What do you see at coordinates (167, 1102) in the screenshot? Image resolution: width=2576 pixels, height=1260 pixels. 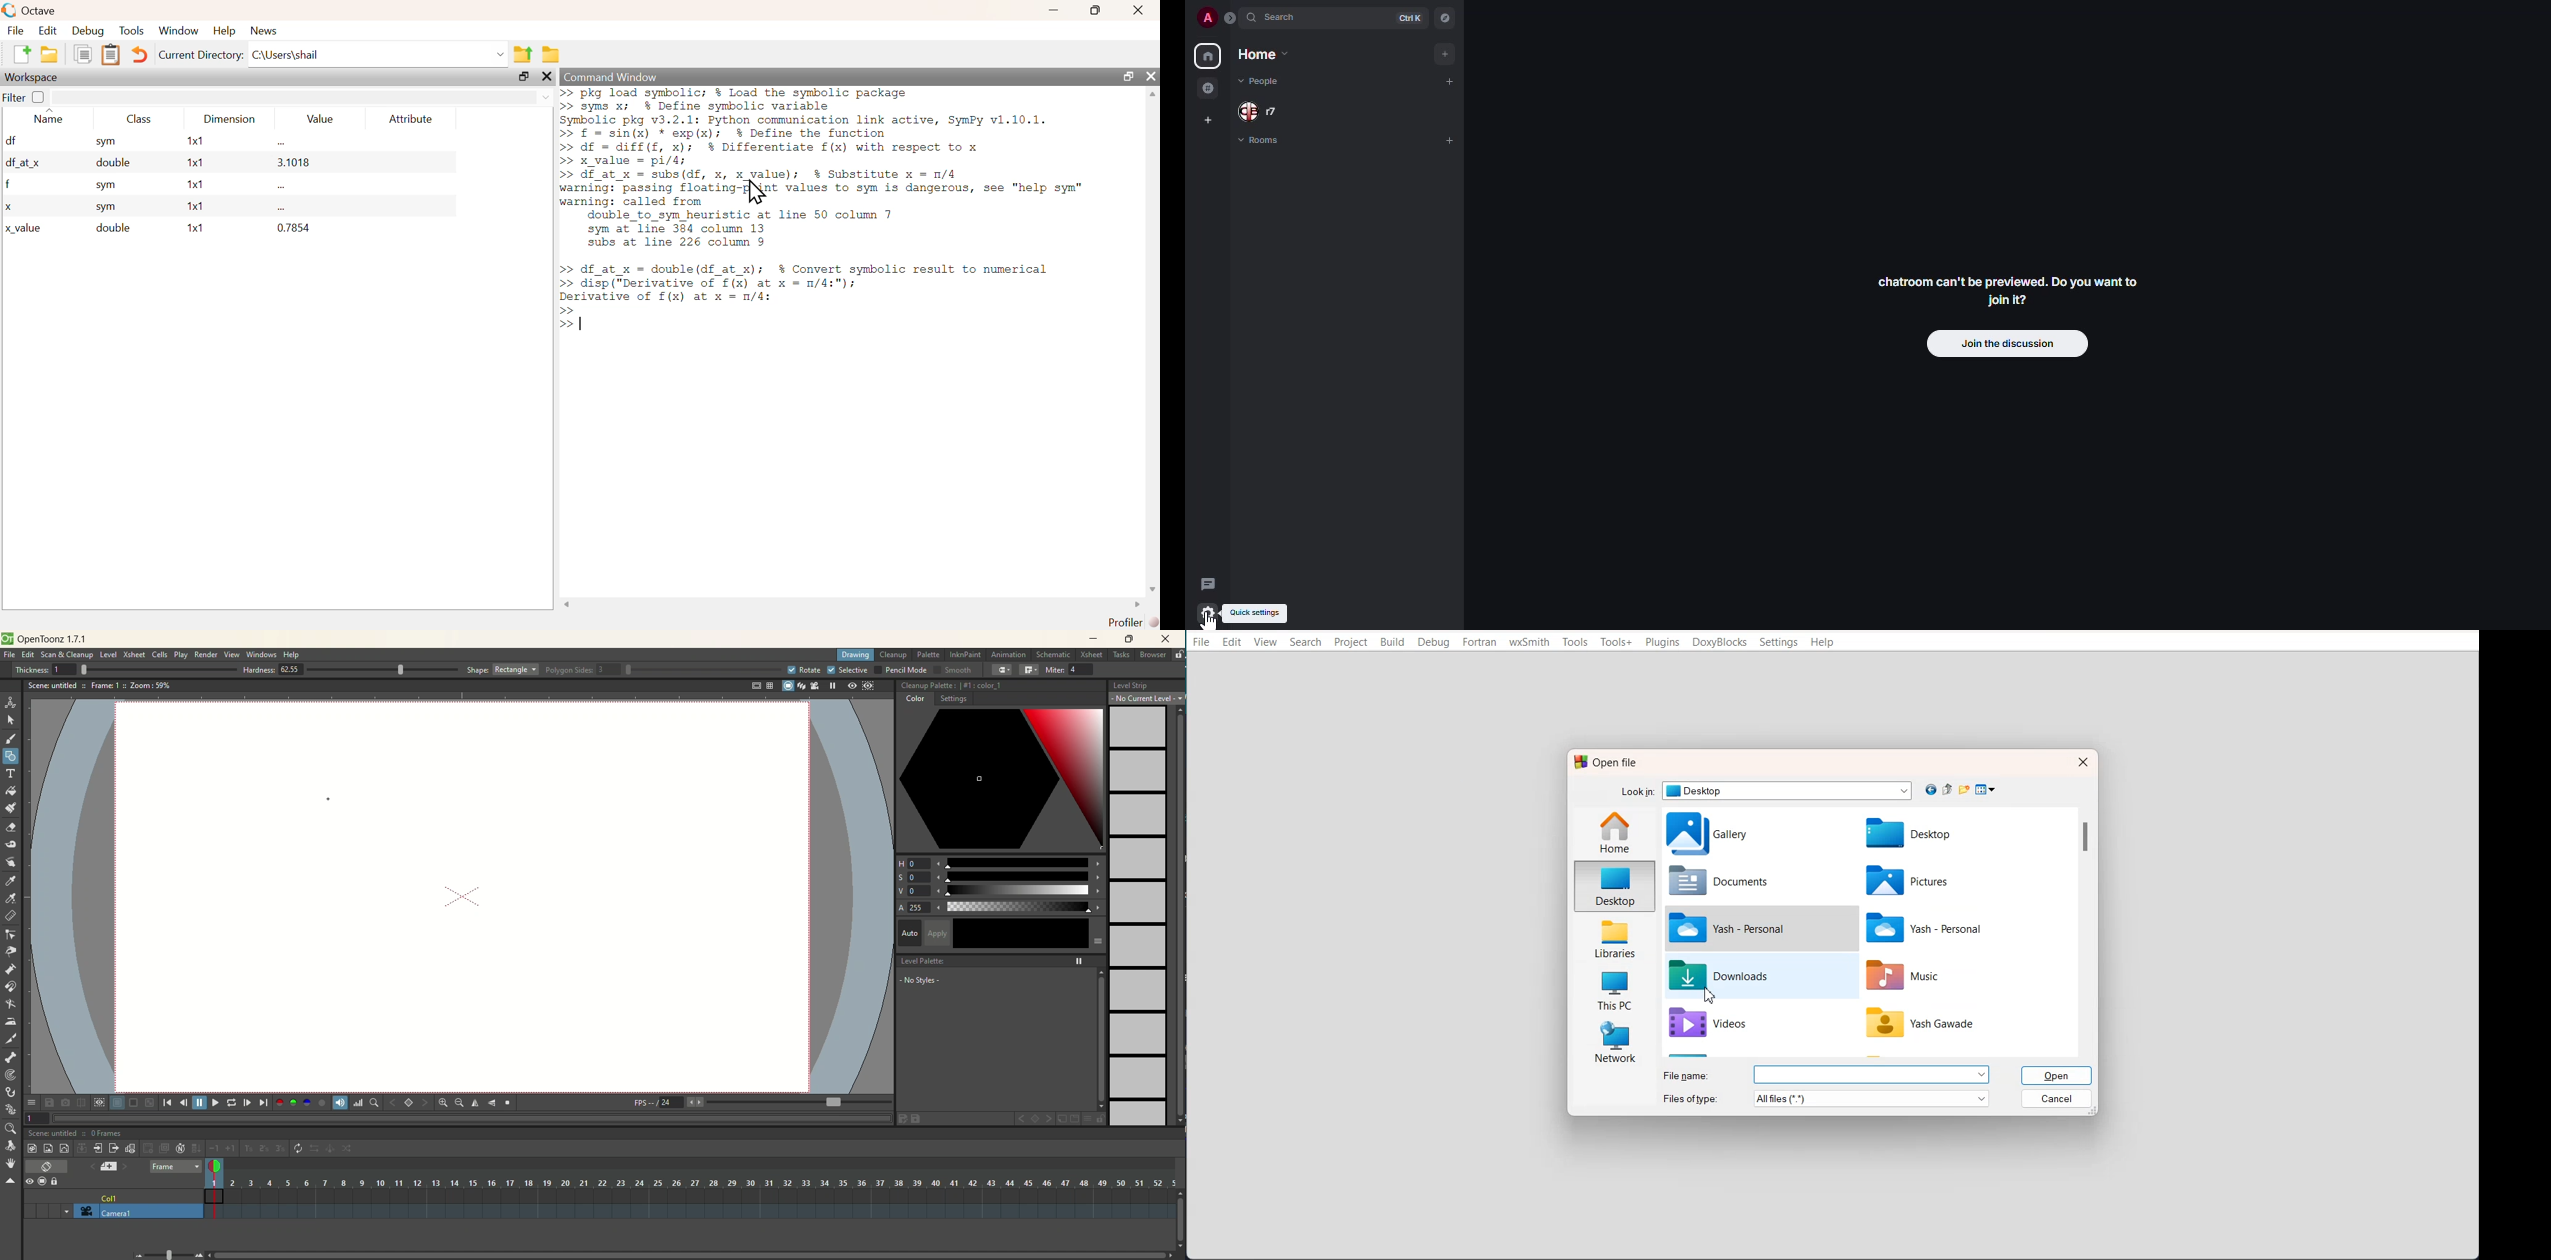 I see `first frame` at bounding box center [167, 1102].